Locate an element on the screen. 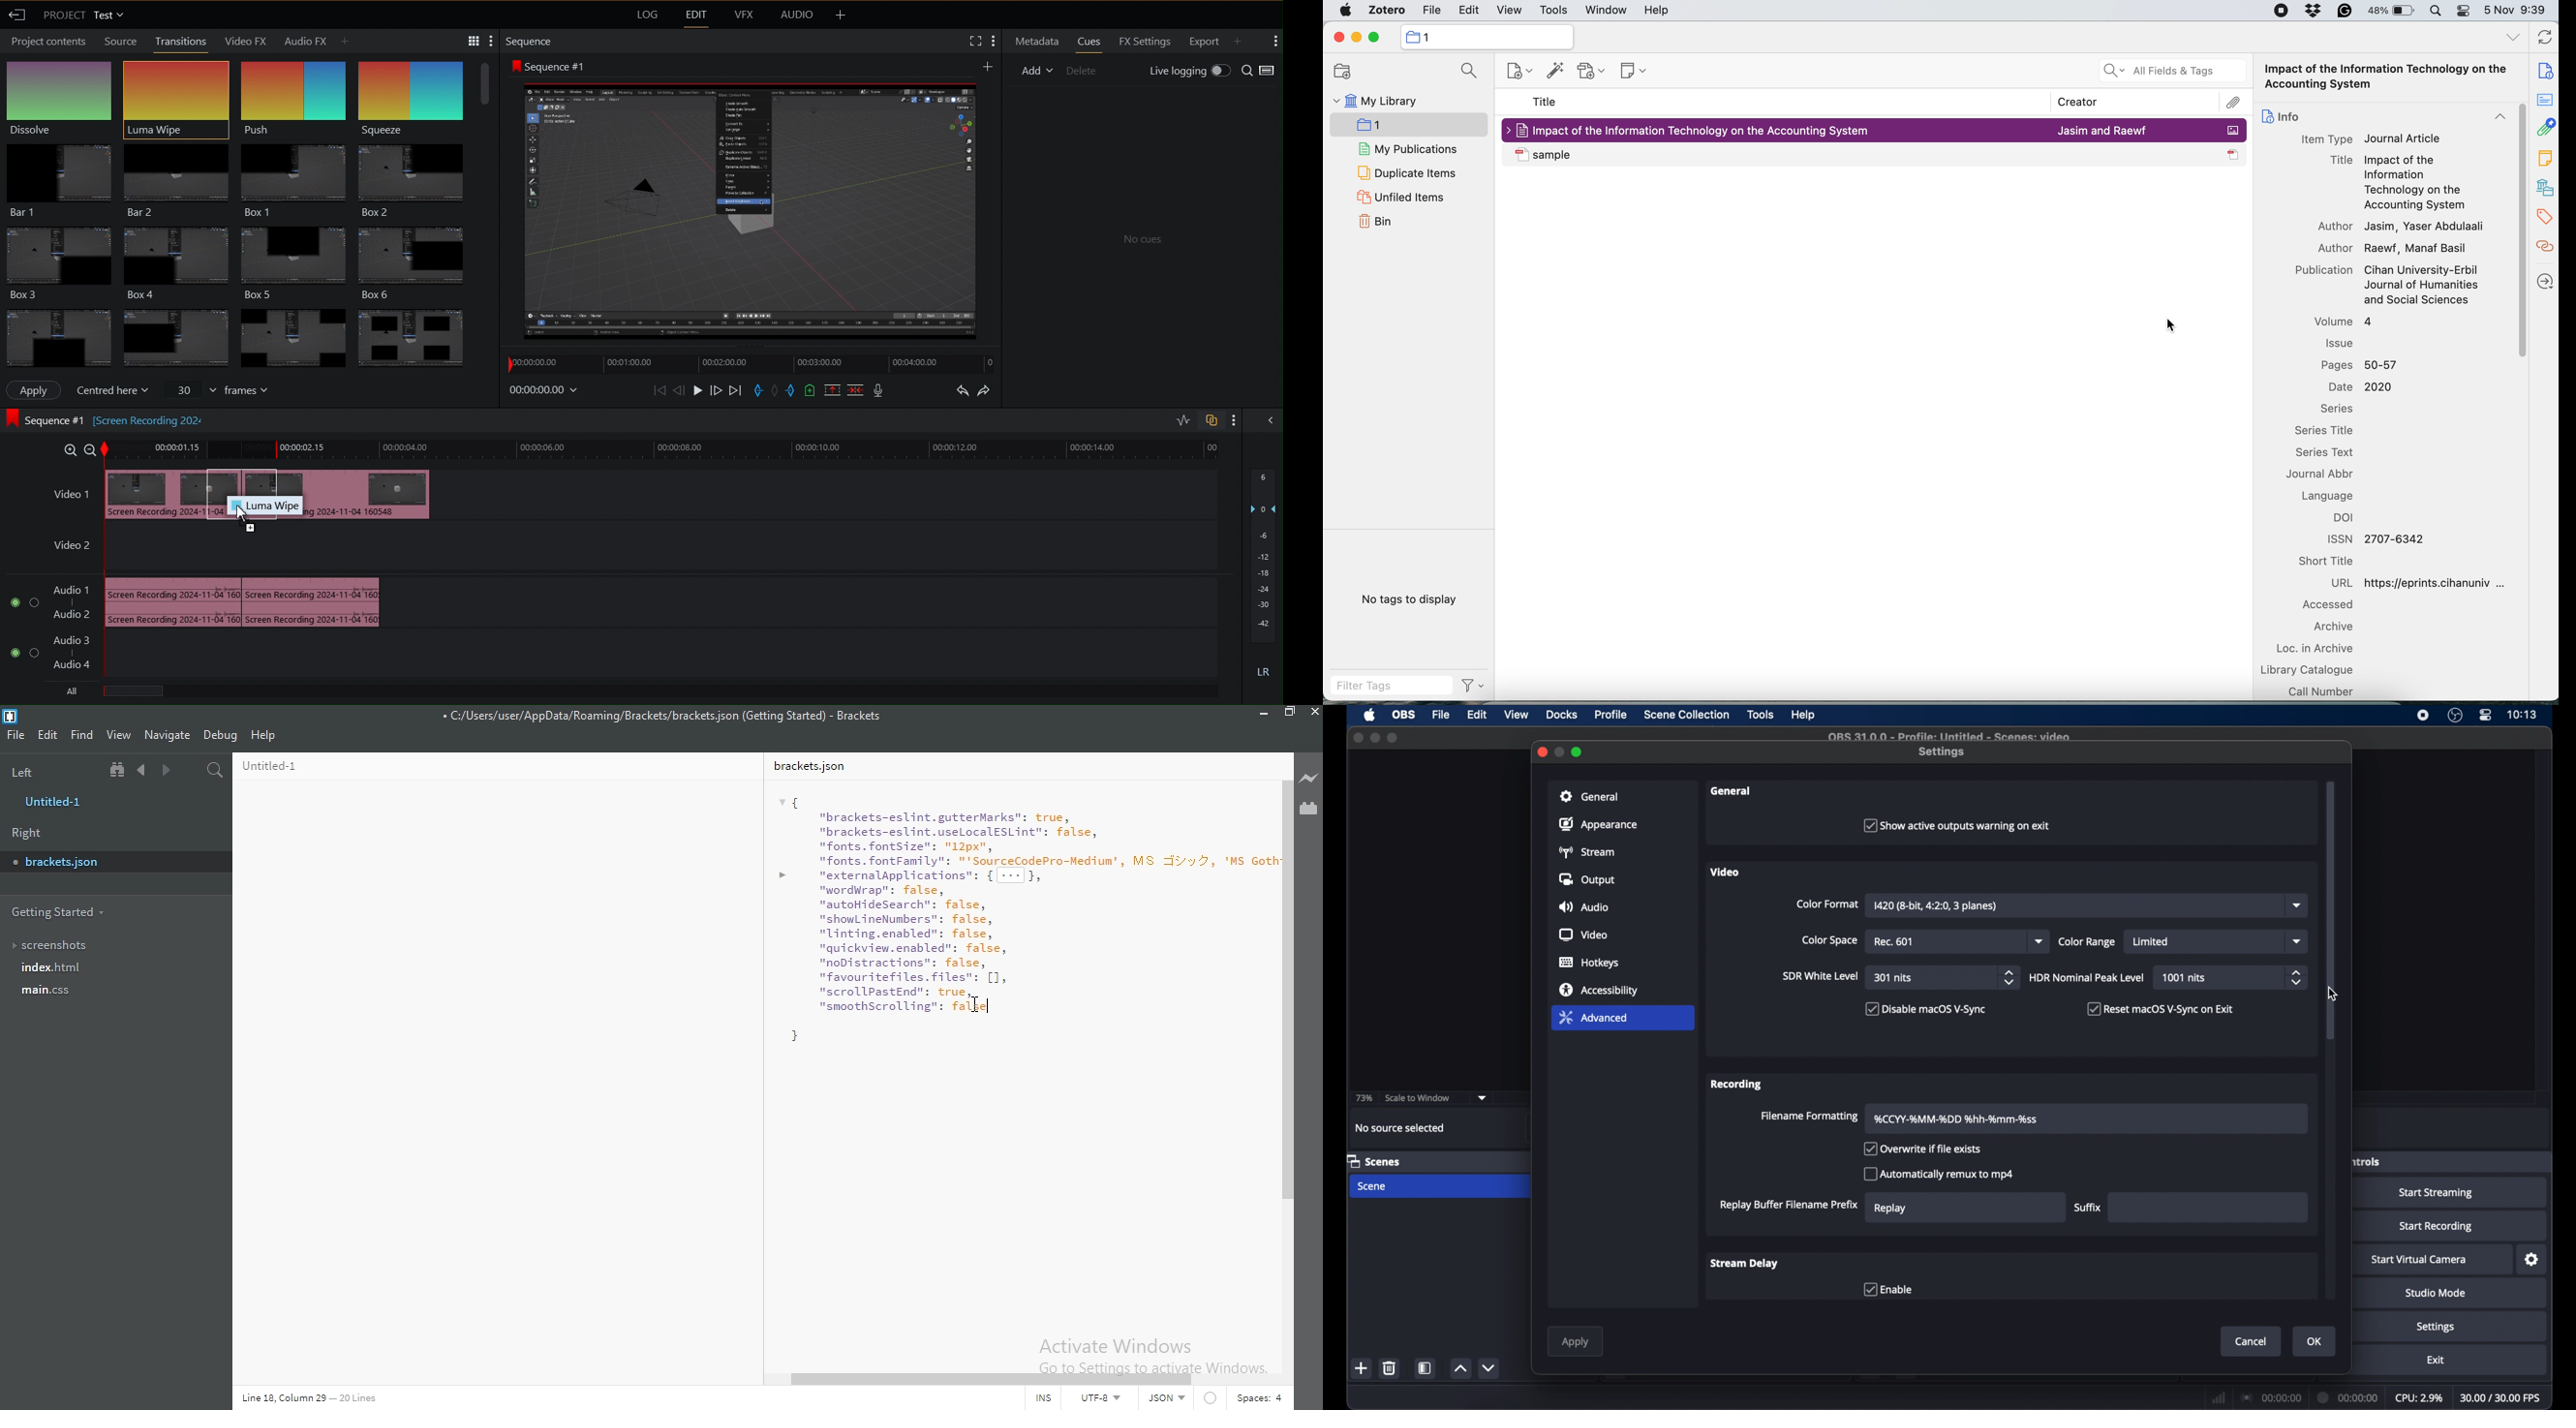  sample is located at coordinates (1547, 156).